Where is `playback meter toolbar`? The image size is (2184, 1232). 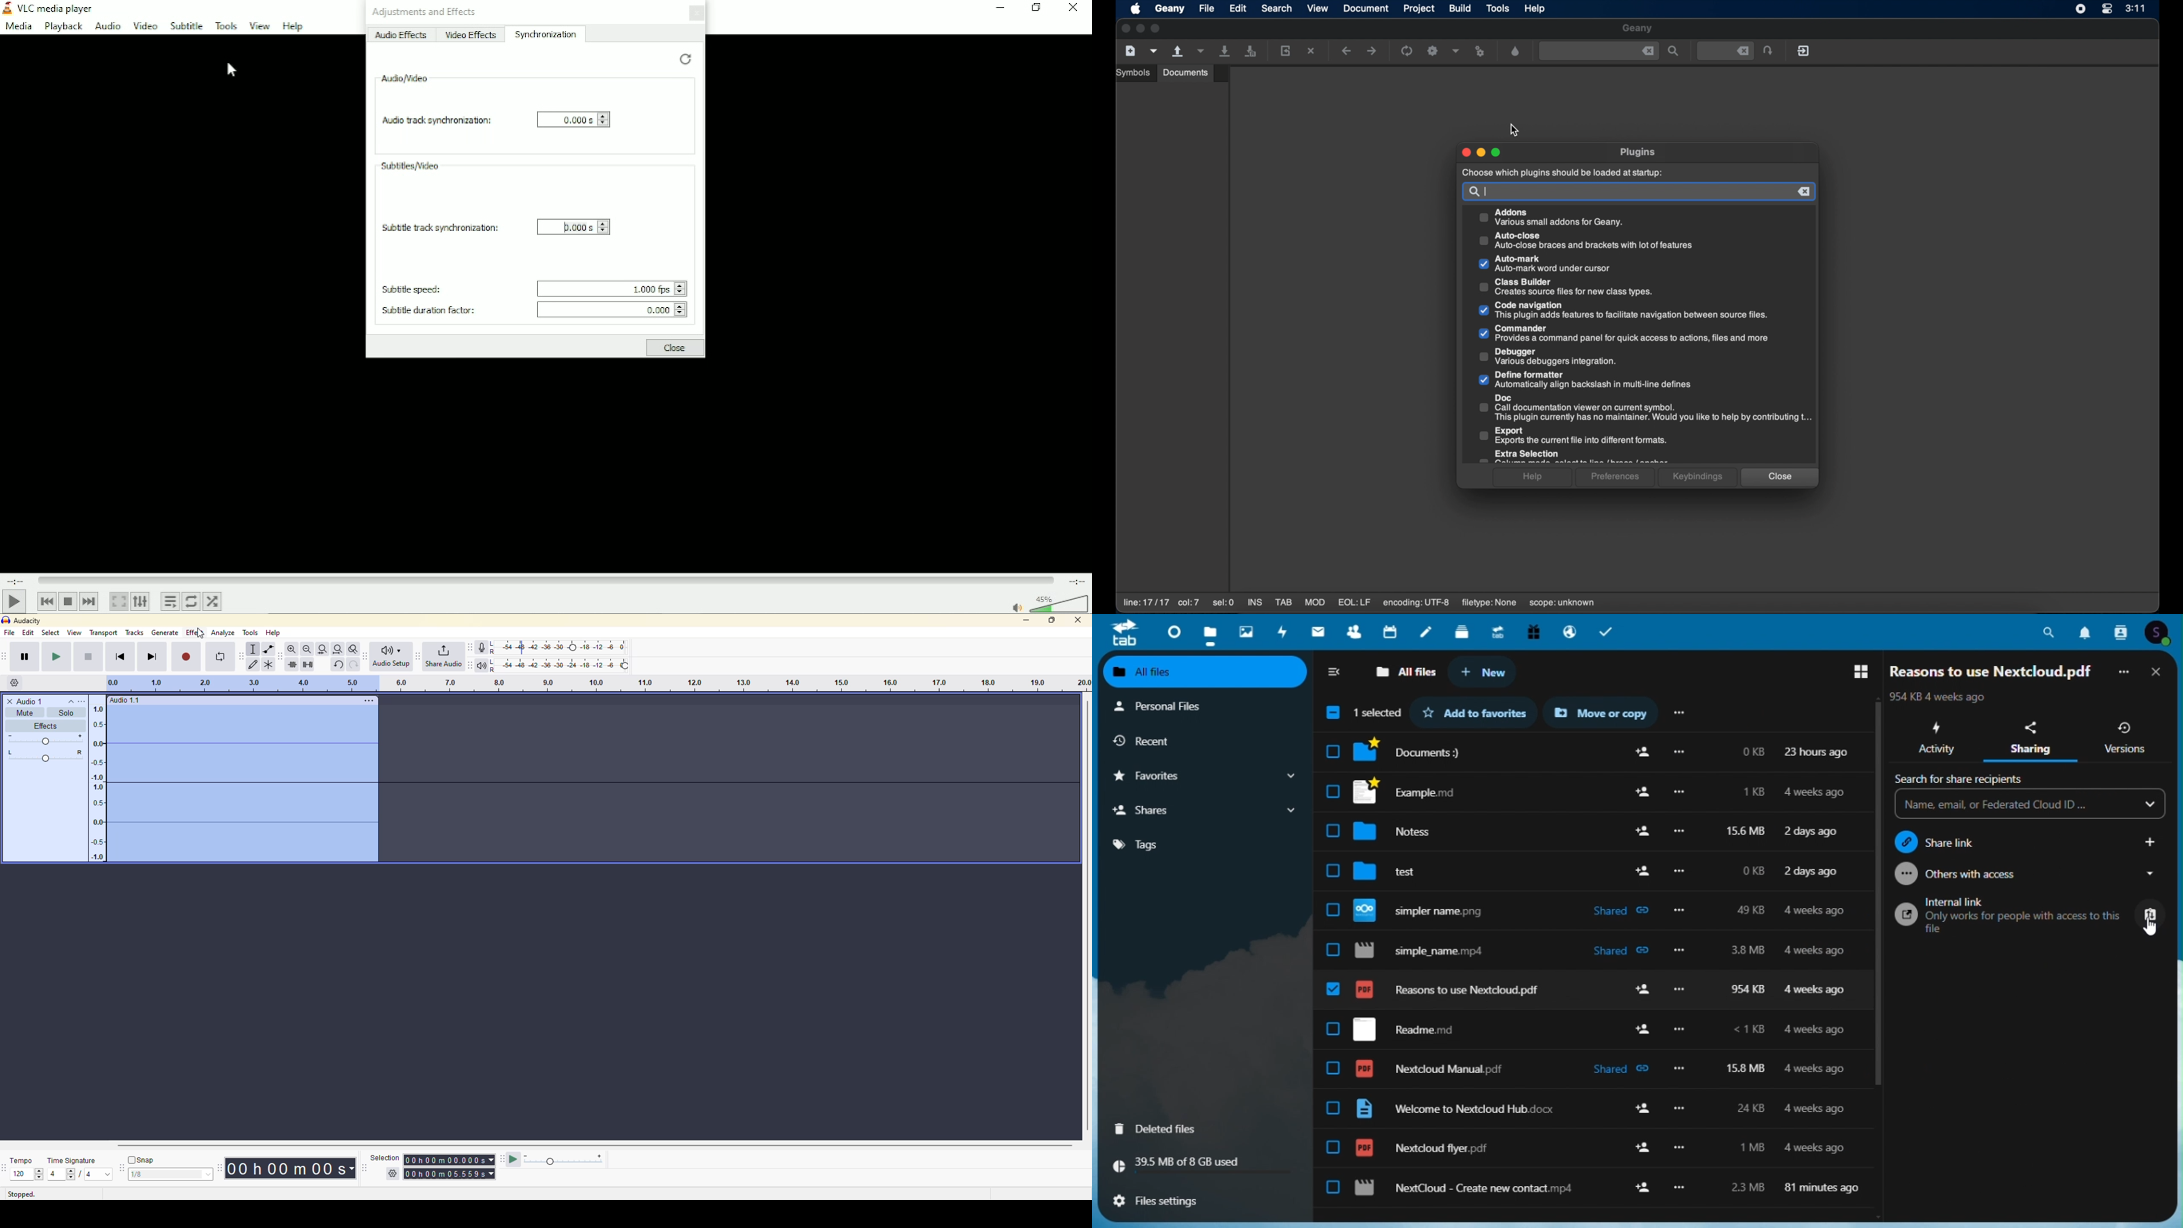 playback meter toolbar is located at coordinates (470, 664).